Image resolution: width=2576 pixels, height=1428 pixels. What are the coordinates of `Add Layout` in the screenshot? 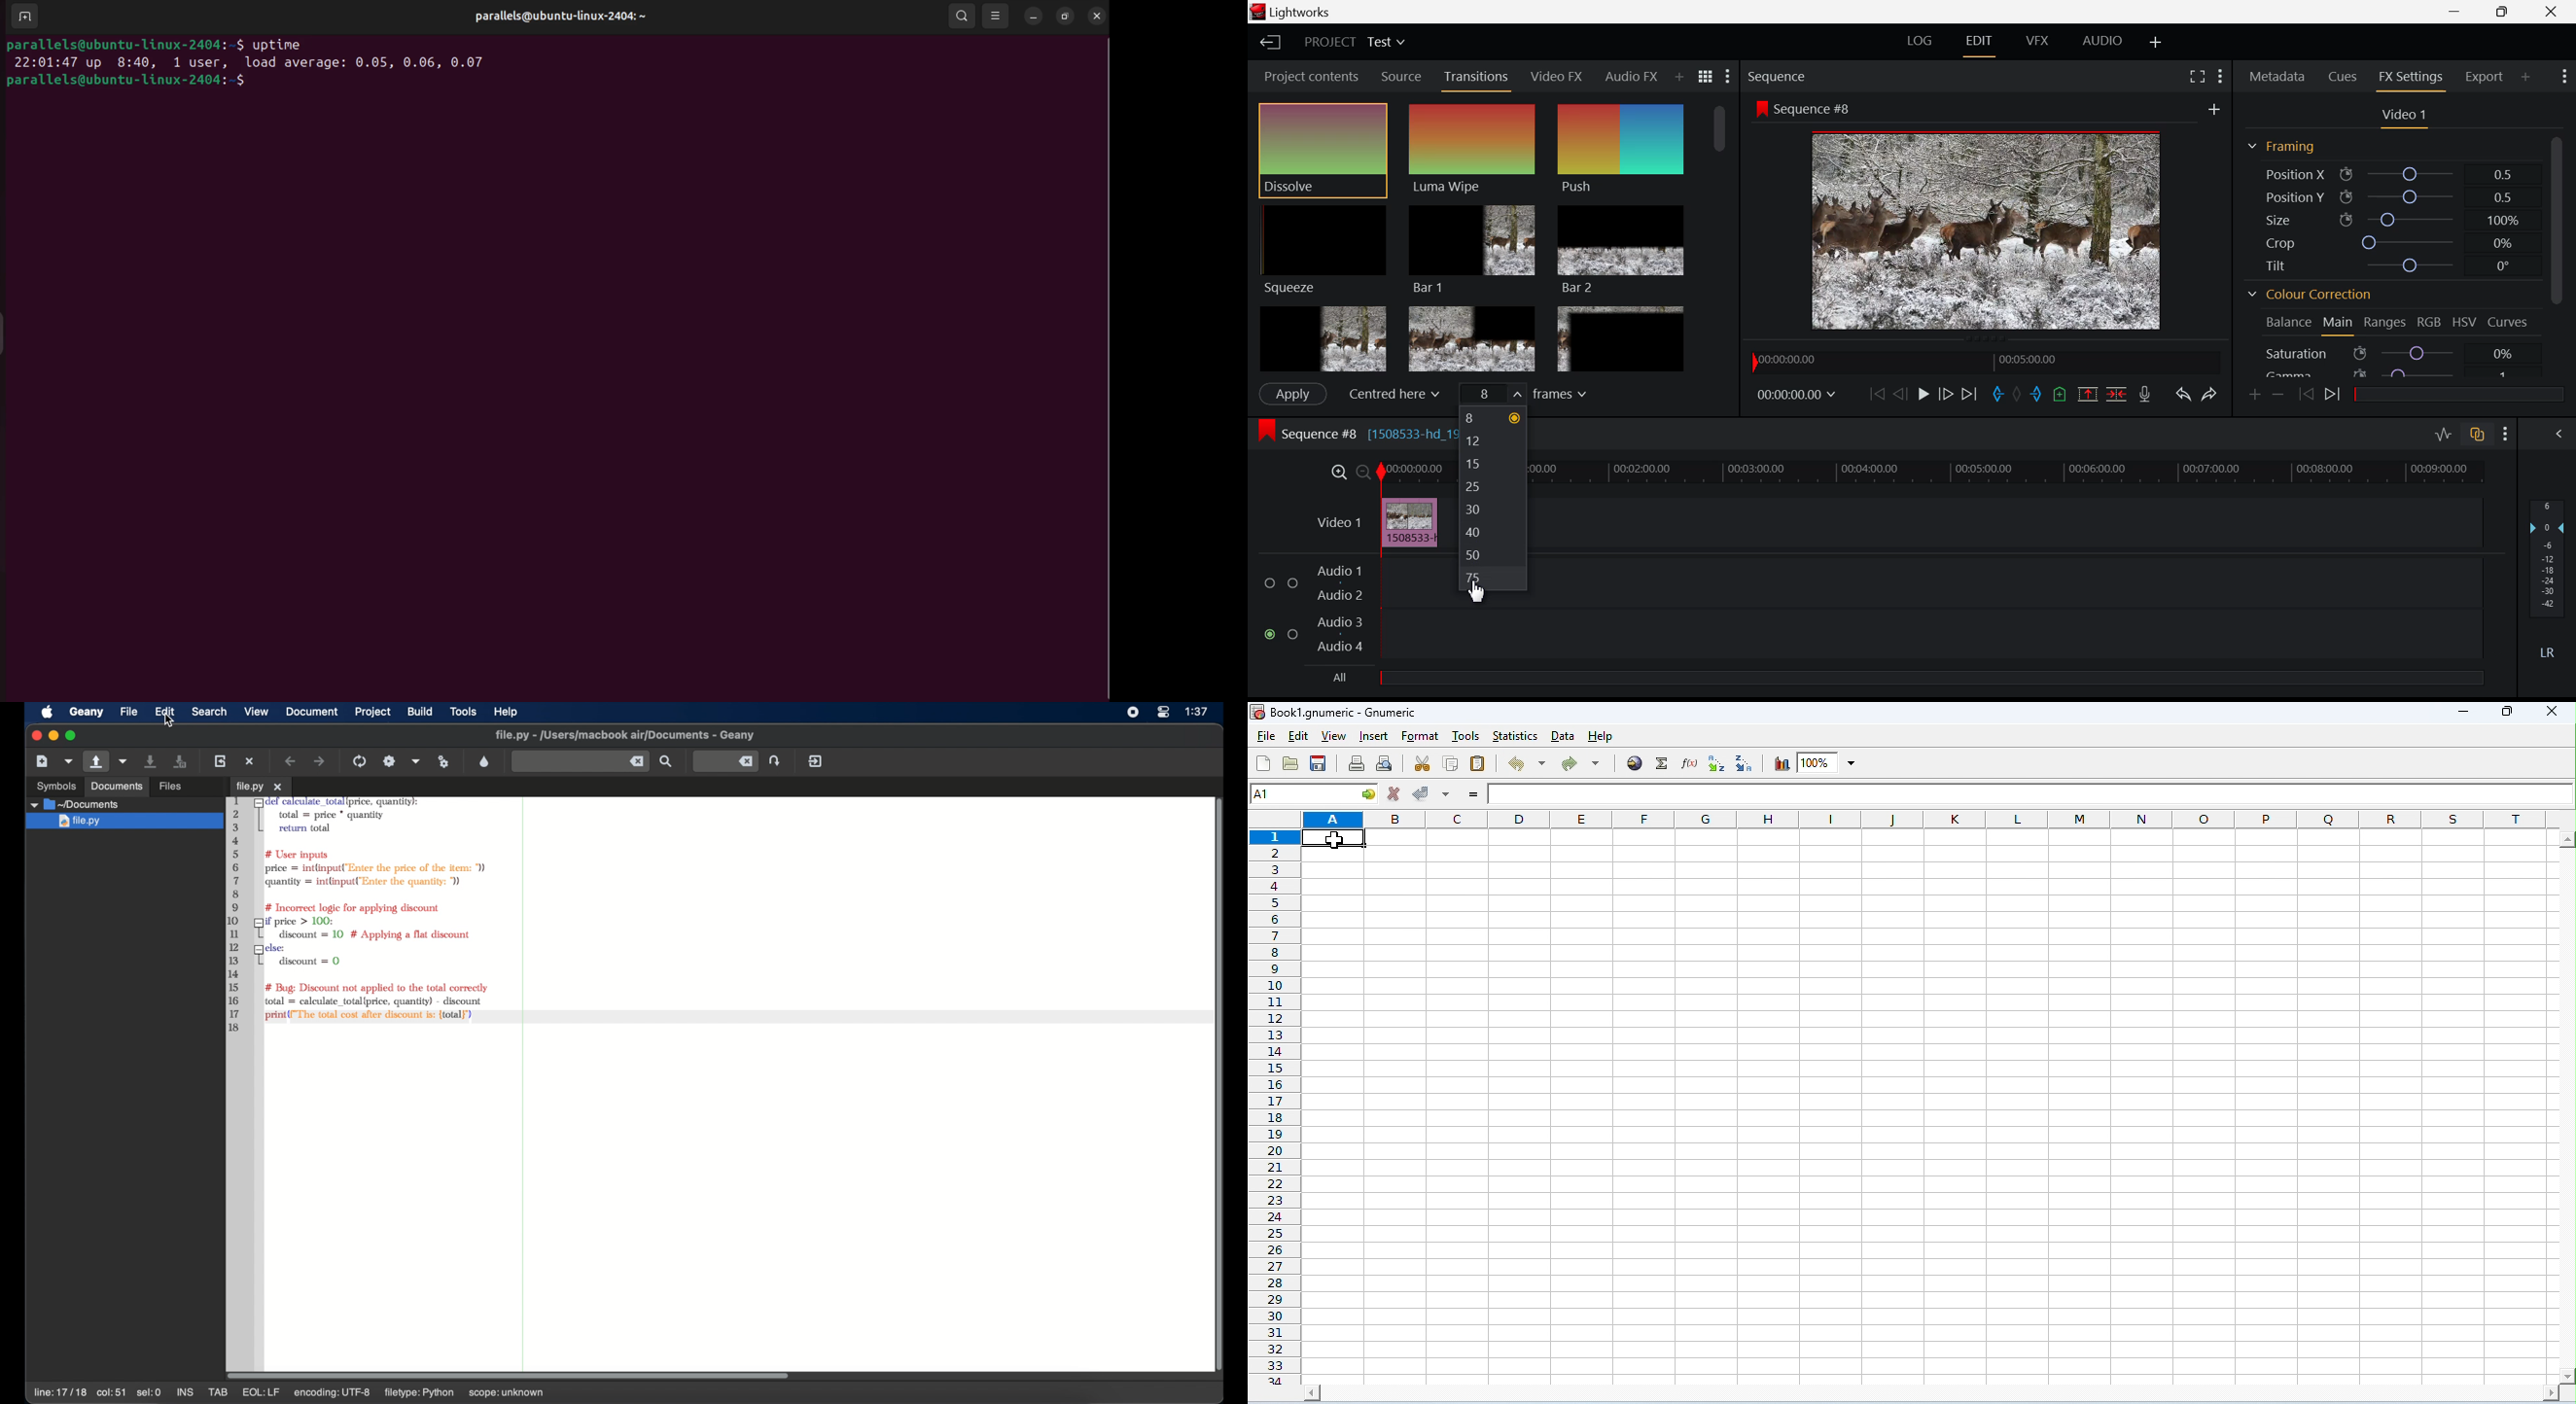 It's located at (2153, 41).